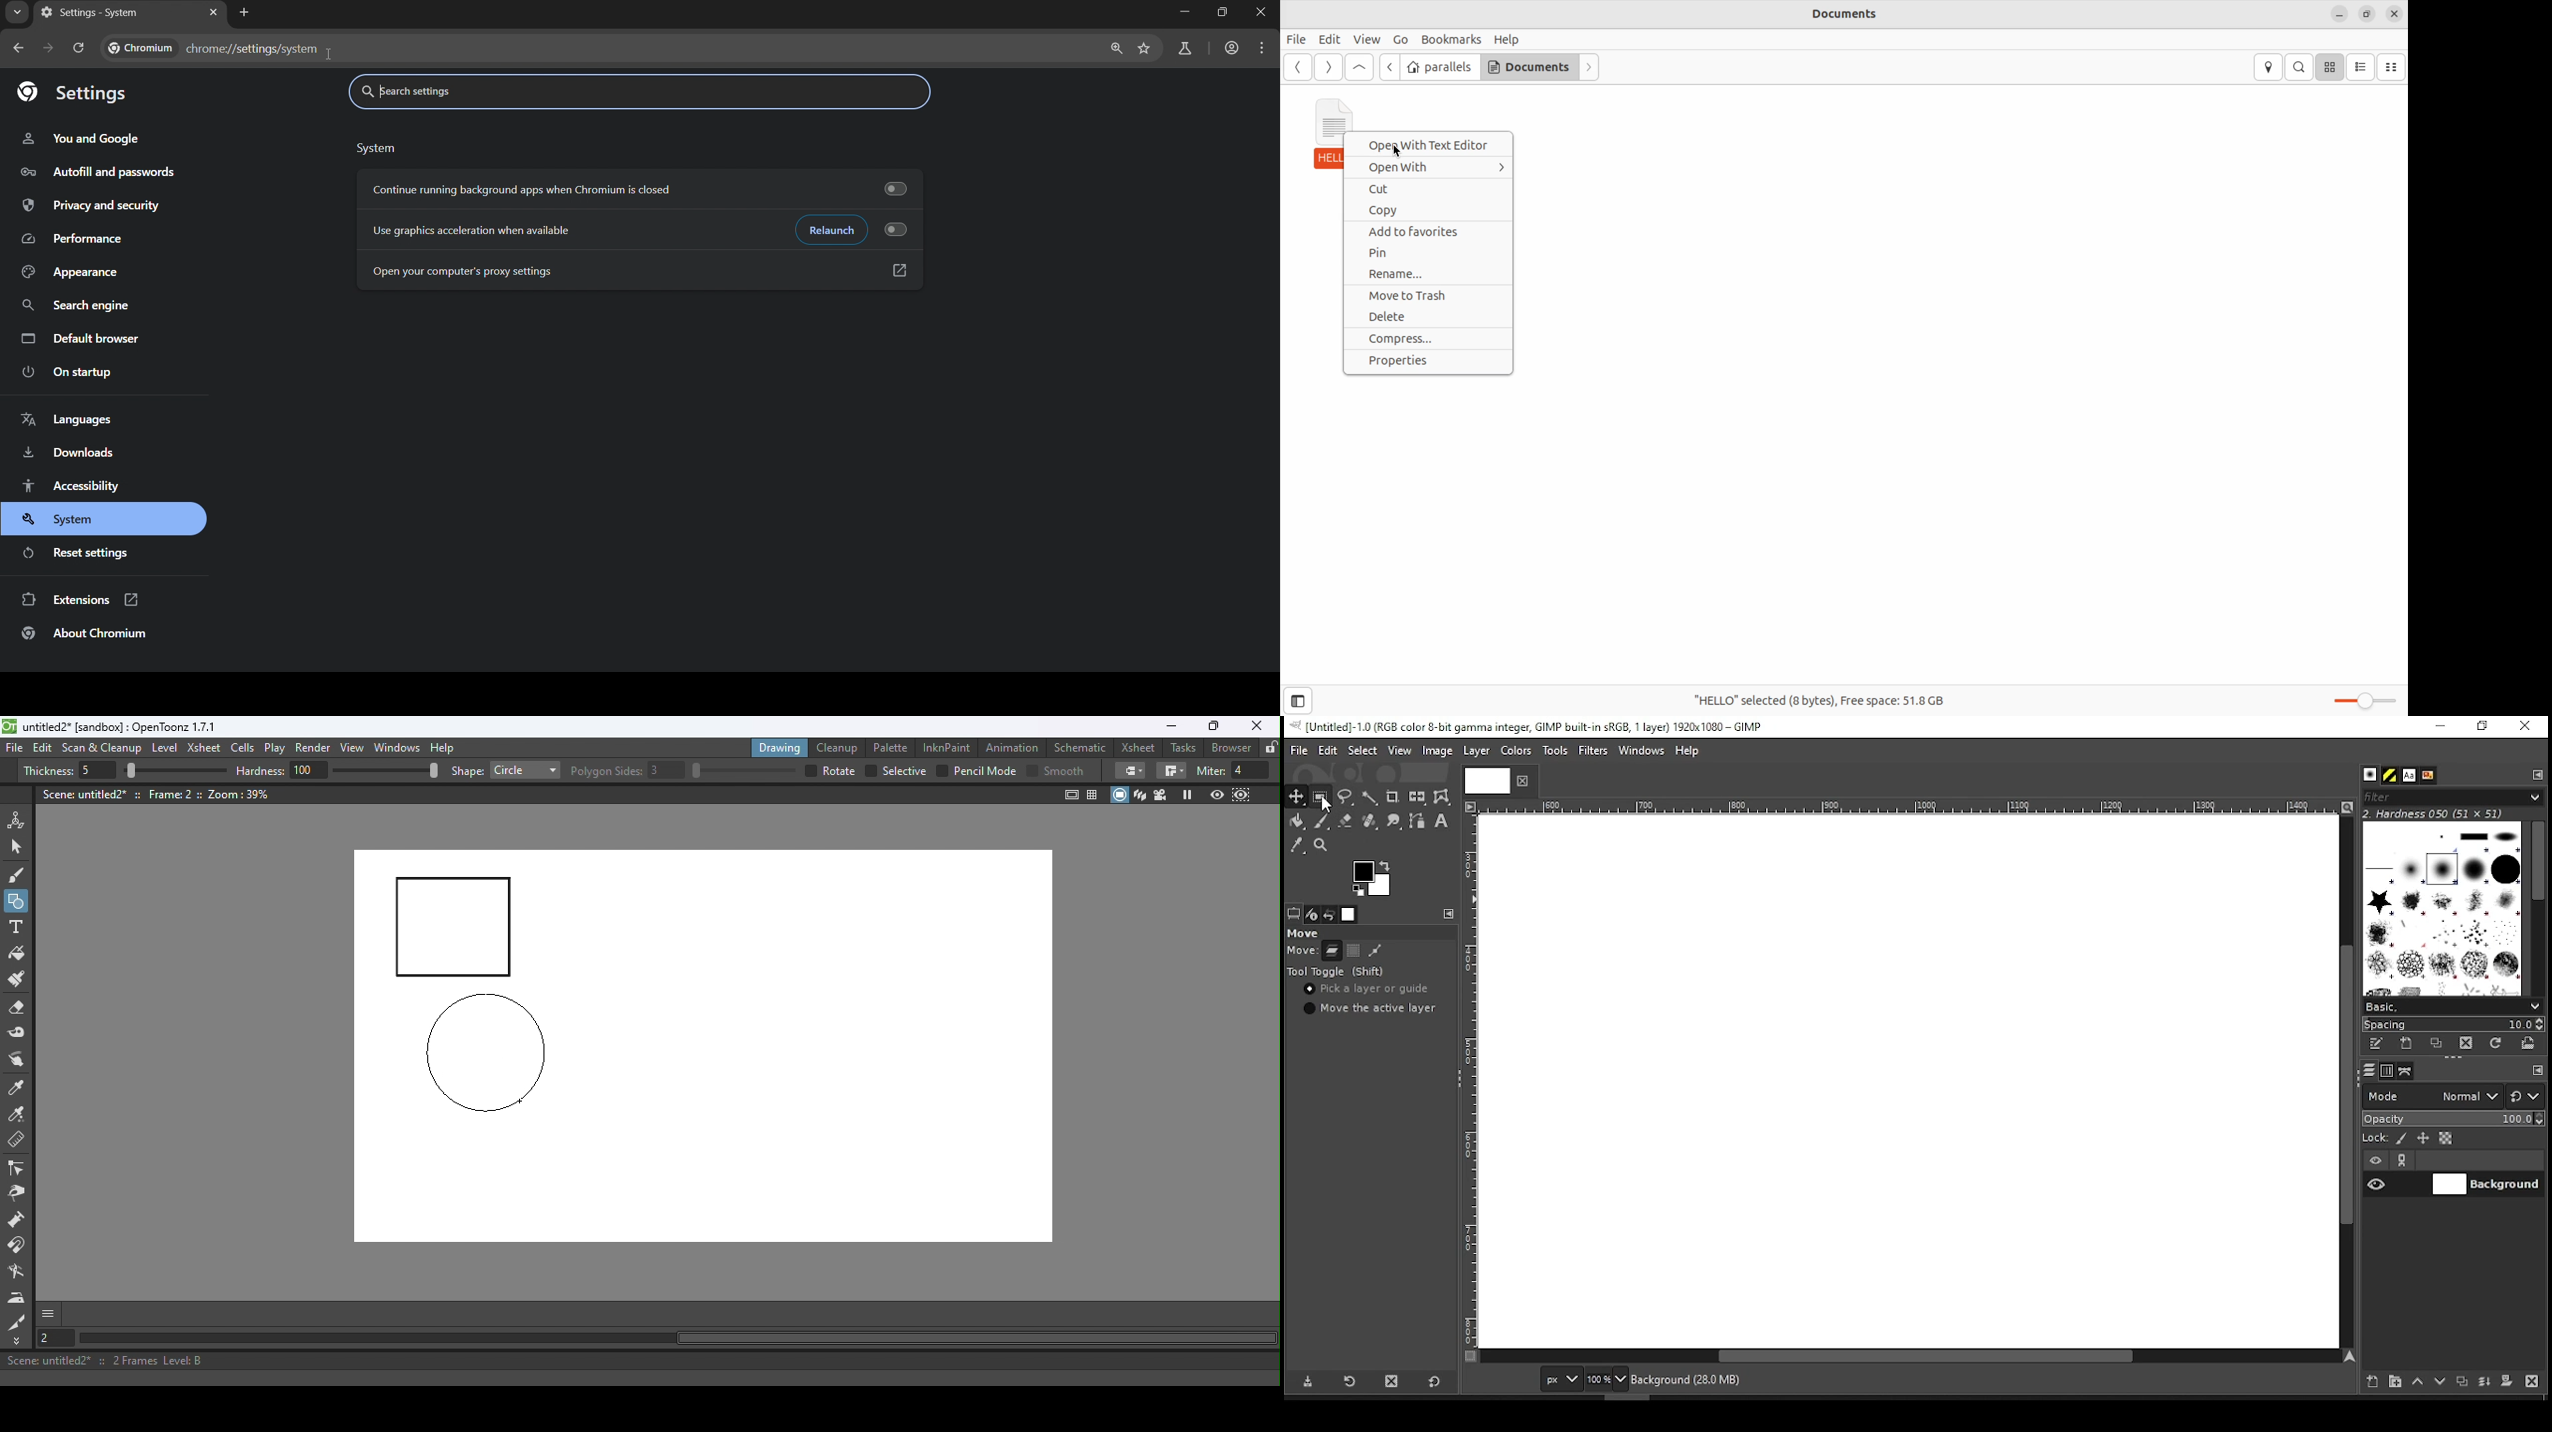 Image resolution: width=2576 pixels, height=1456 pixels. I want to click on search engine, so click(75, 305).